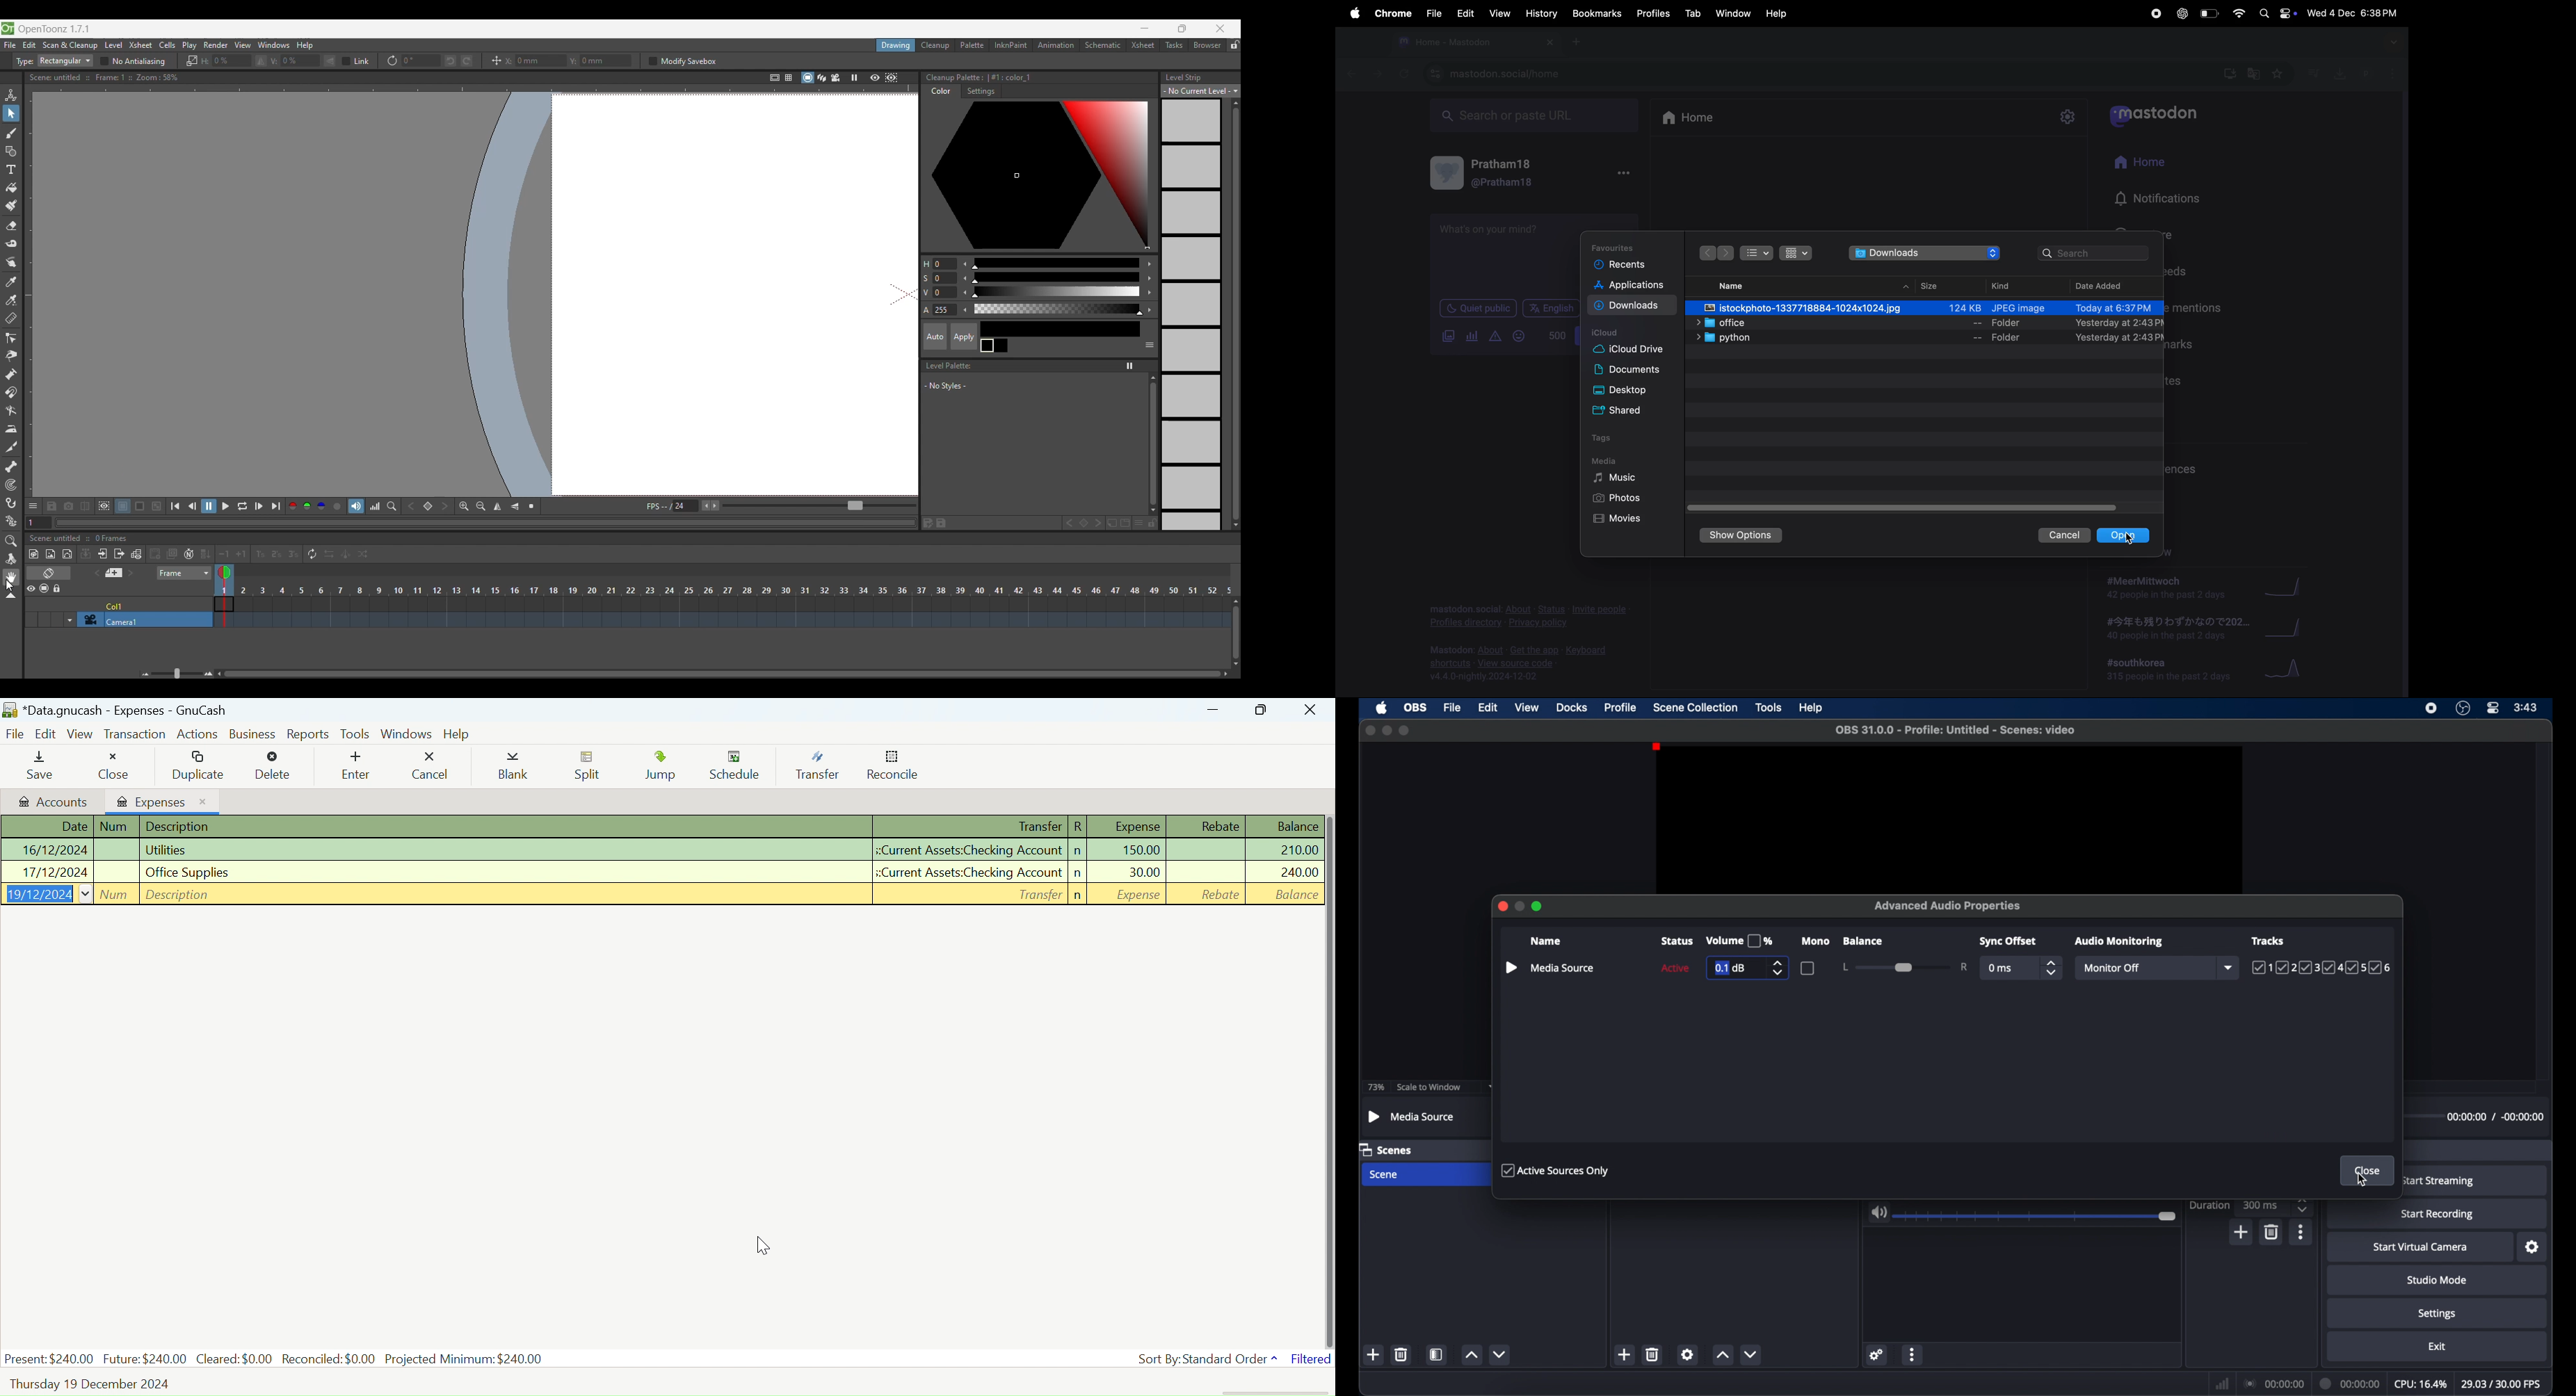 This screenshot has height=1400, width=2576. What do you see at coordinates (769, 76) in the screenshot?
I see `Safe area` at bounding box center [769, 76].